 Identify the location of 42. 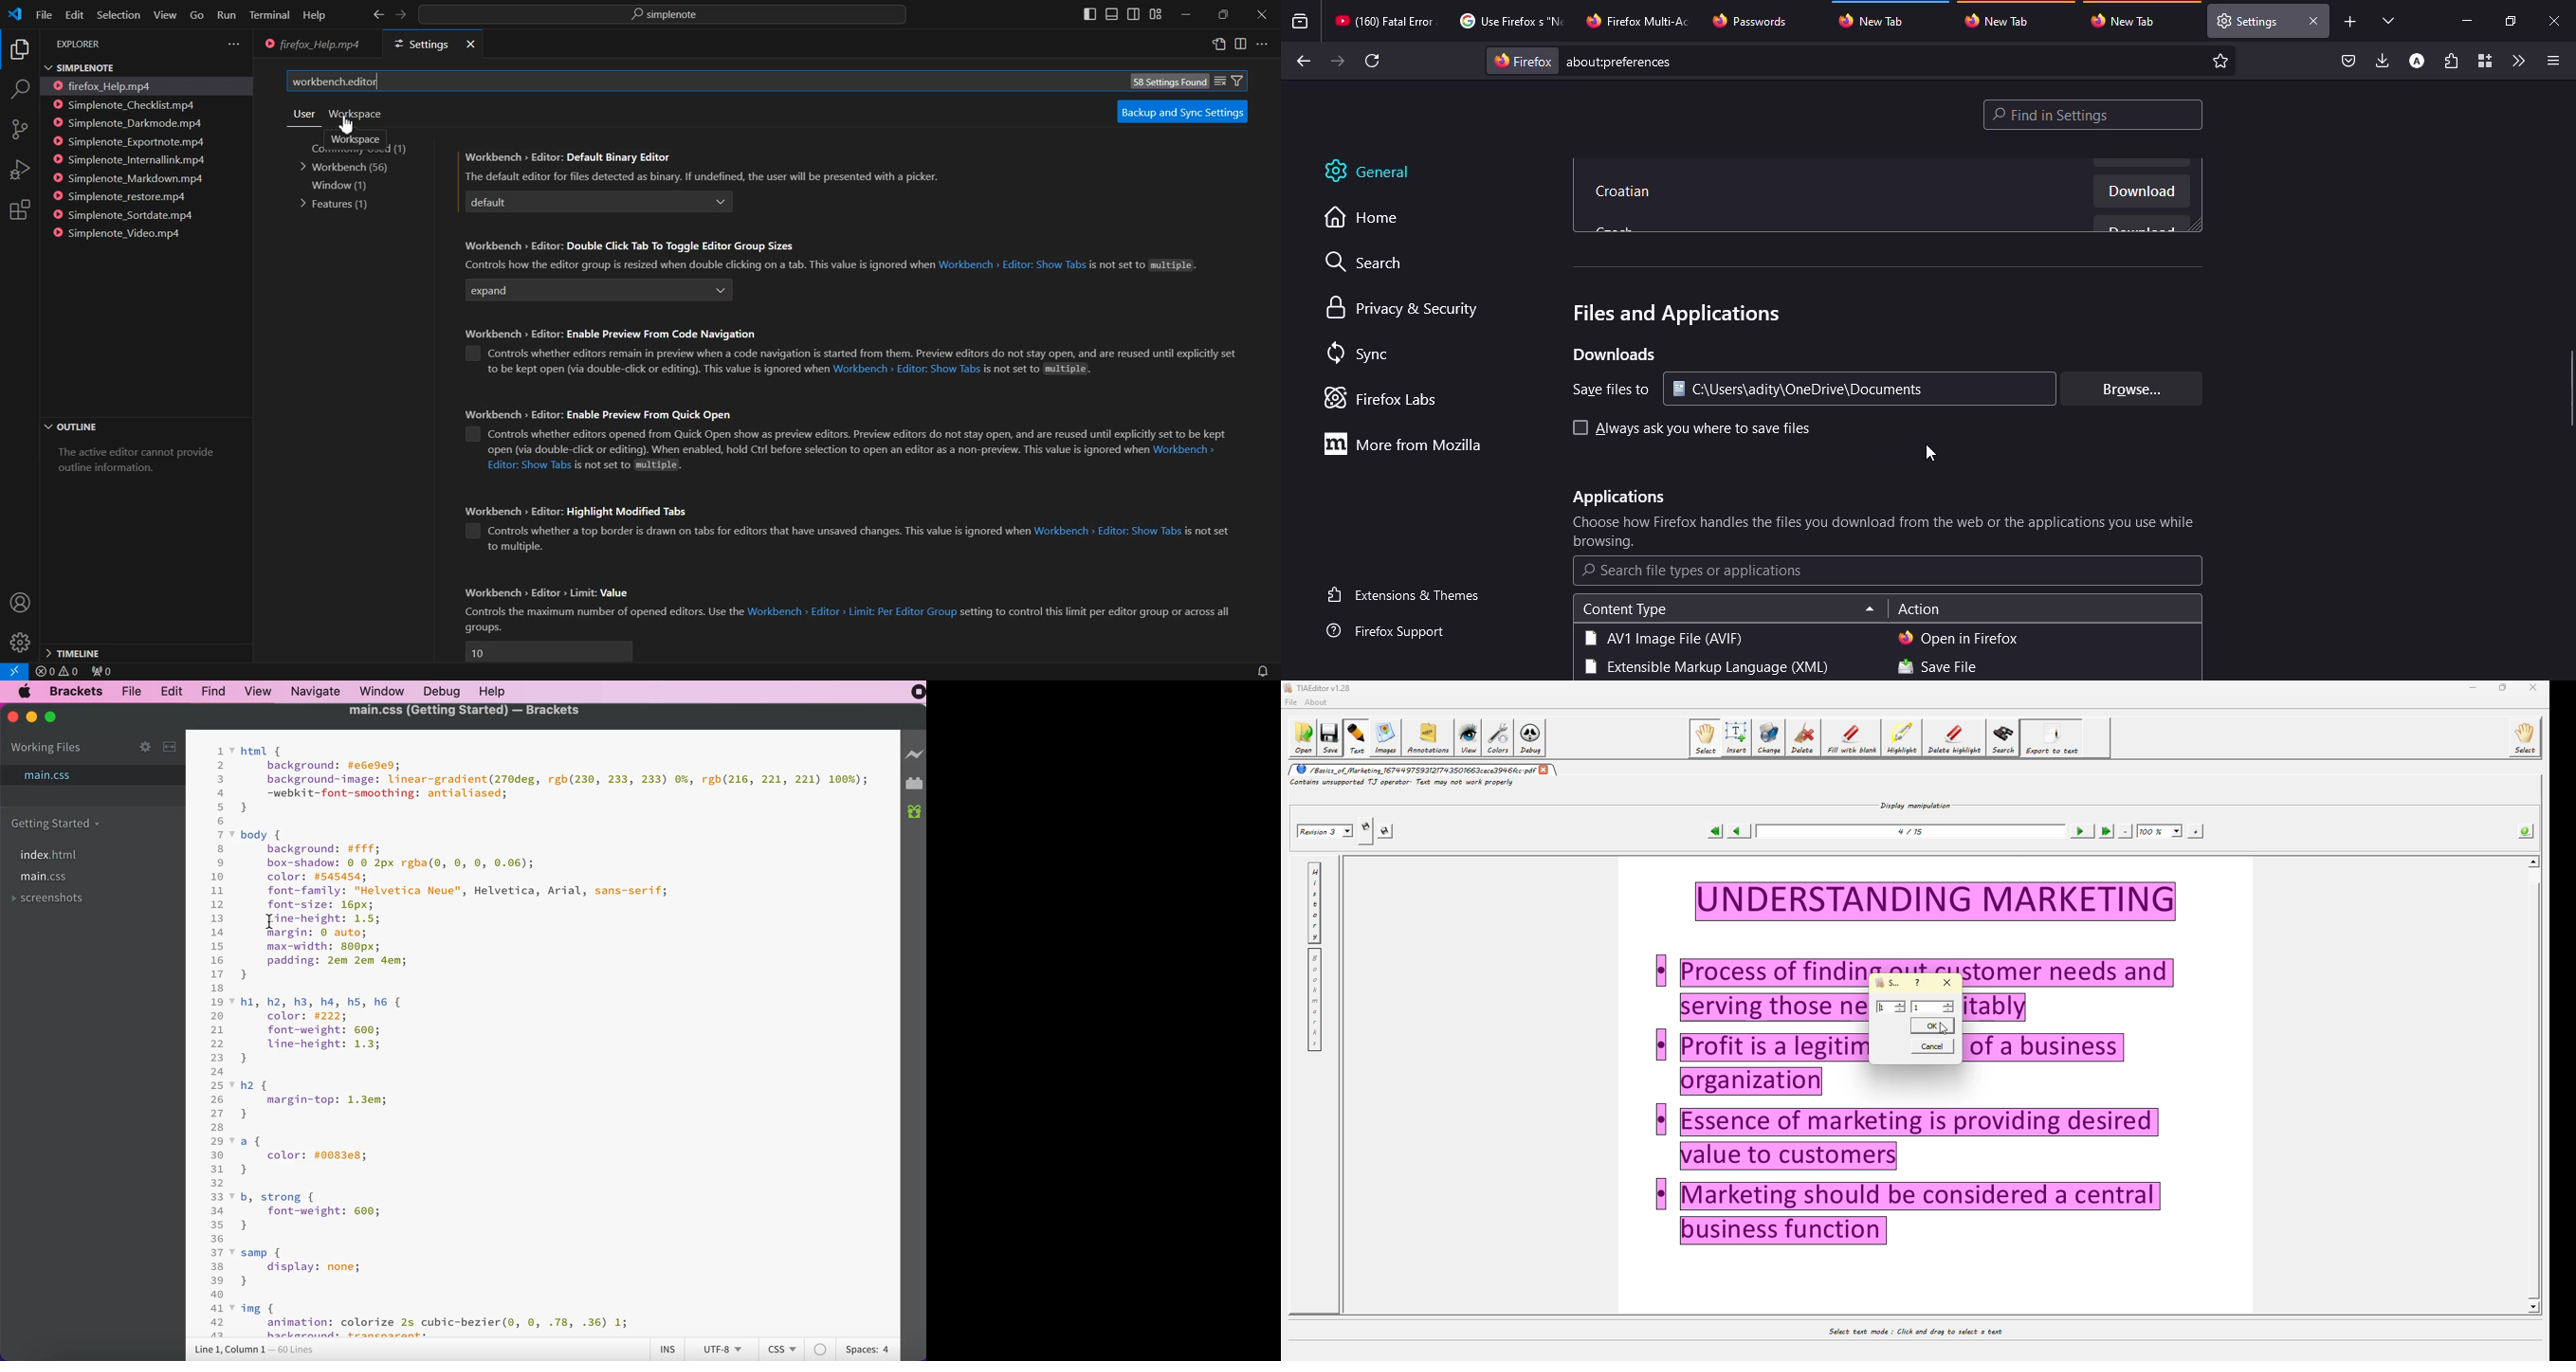
(217, 1322).